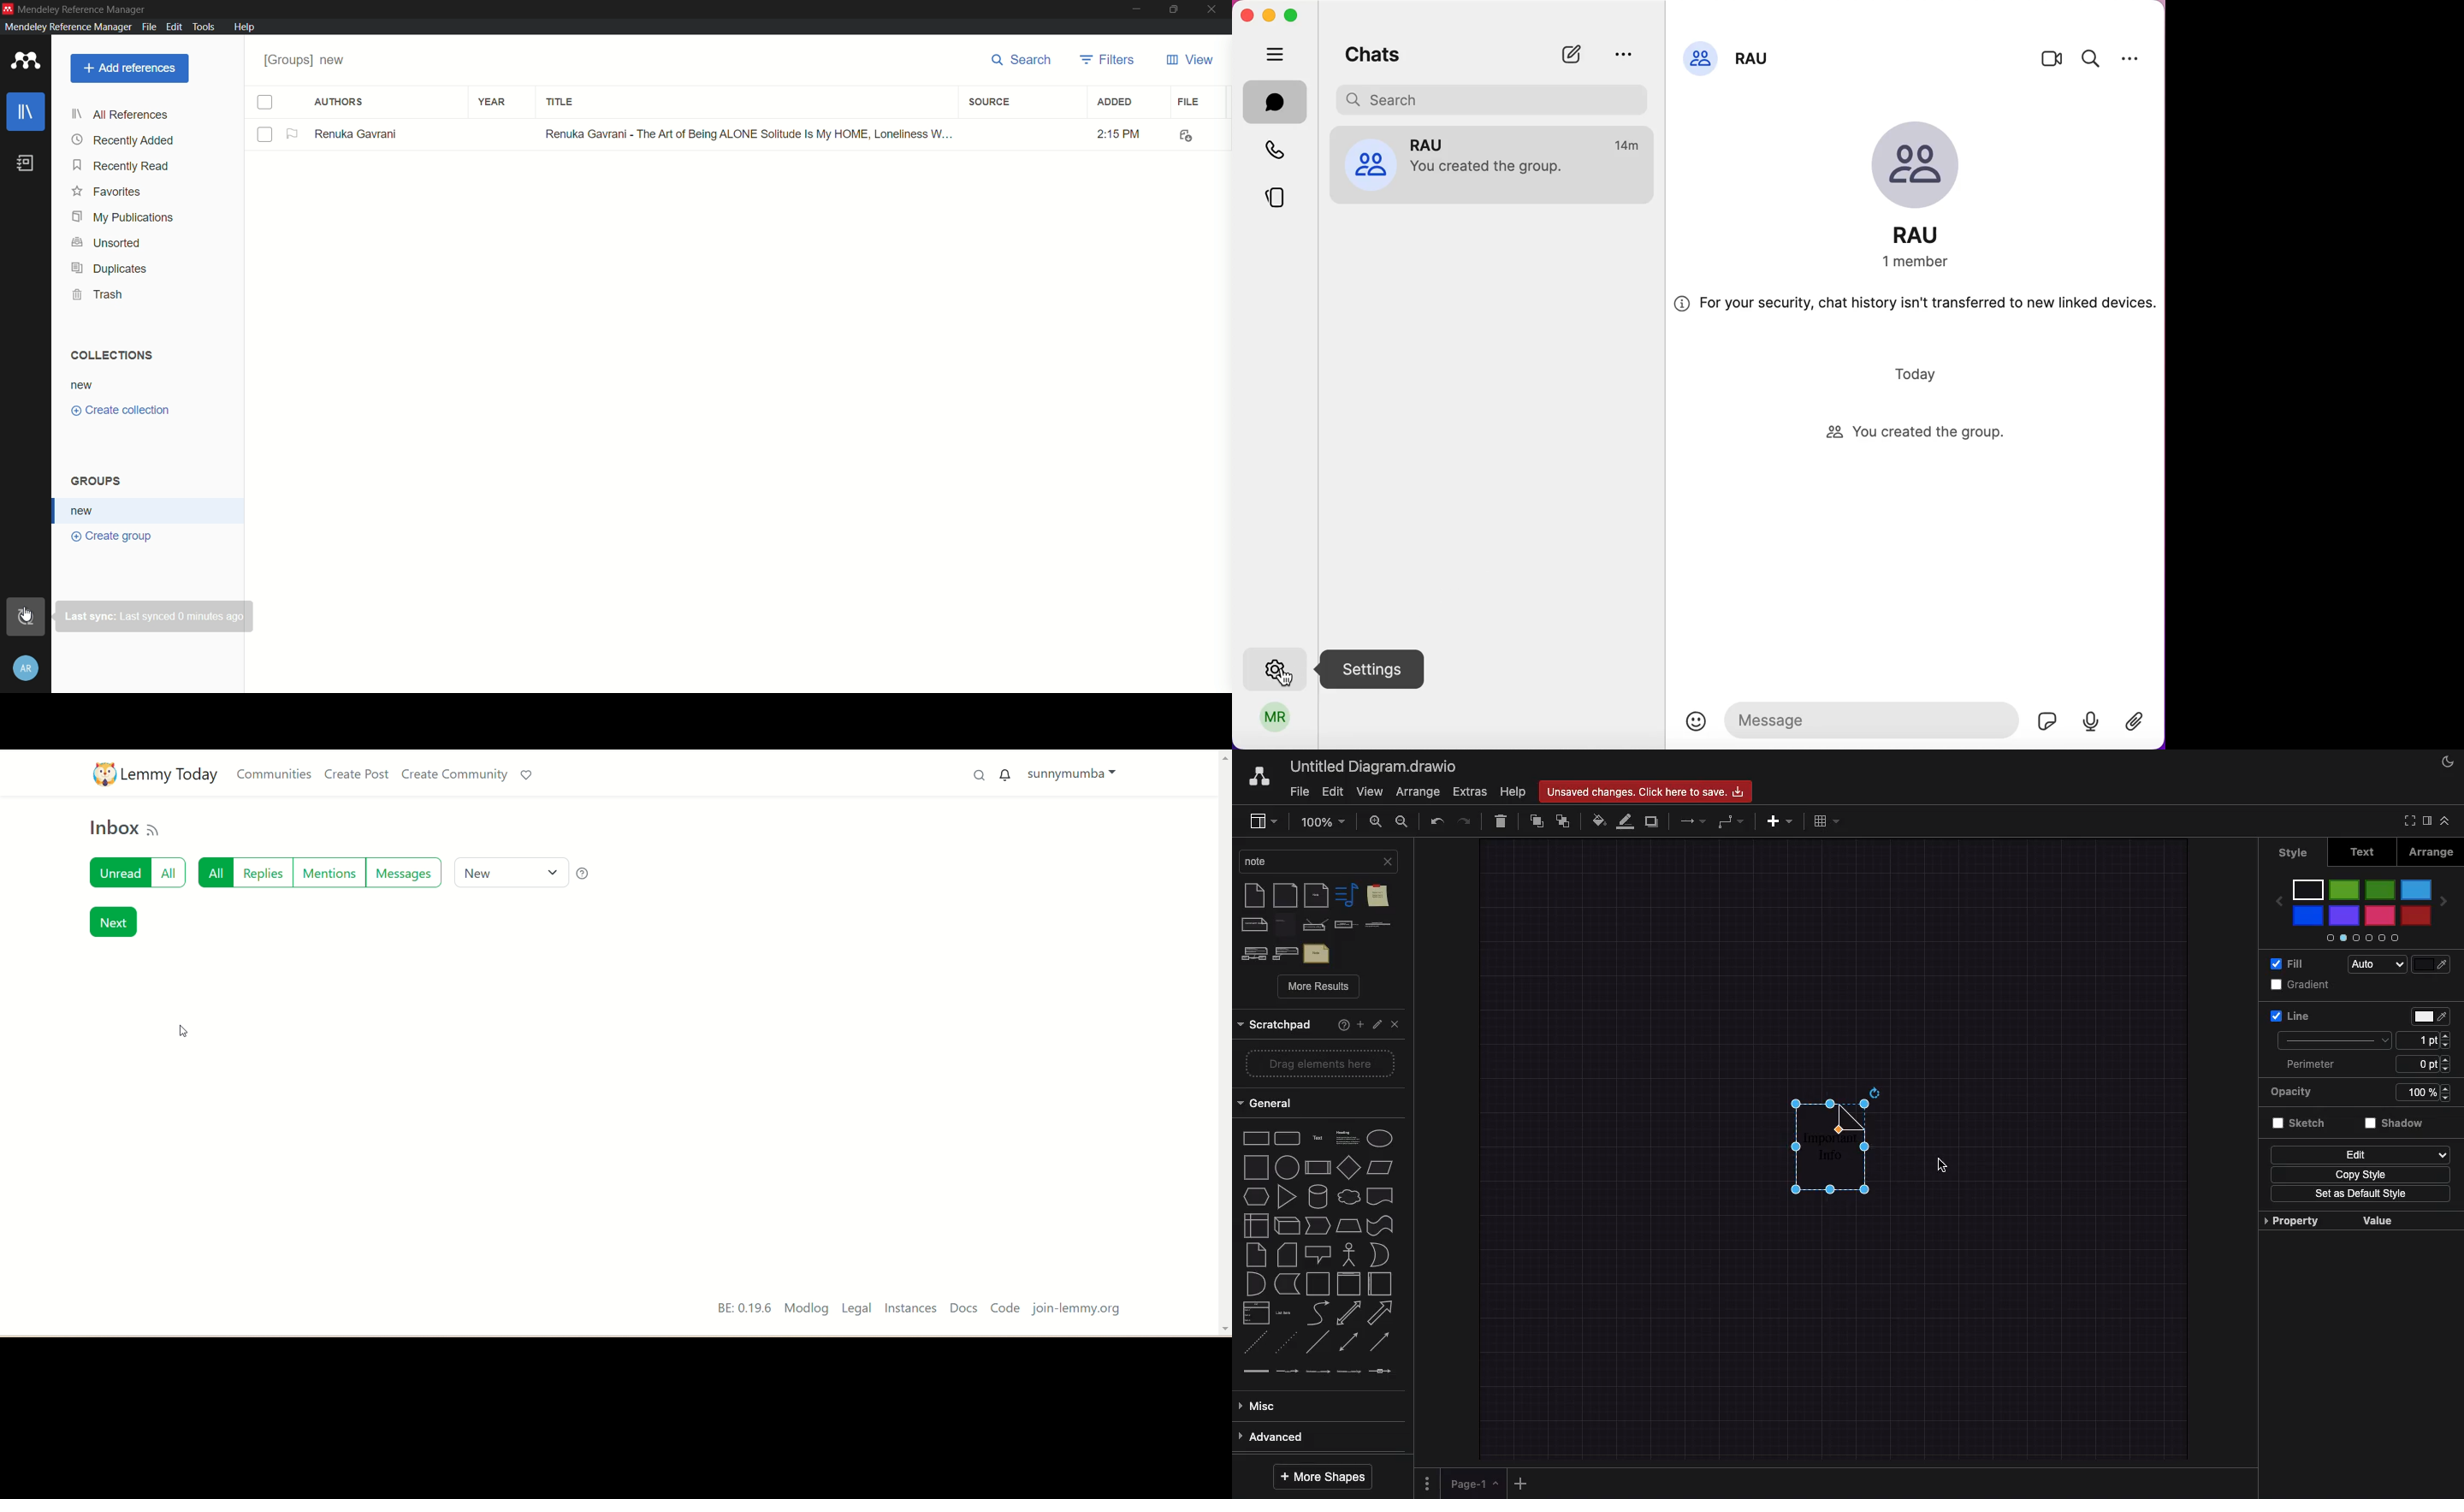 The height and width of the screenshot is (1512, 2464). Describe the element at coordinates (2410, 1094) in the screenshot. I see `edit opacity` at that location.